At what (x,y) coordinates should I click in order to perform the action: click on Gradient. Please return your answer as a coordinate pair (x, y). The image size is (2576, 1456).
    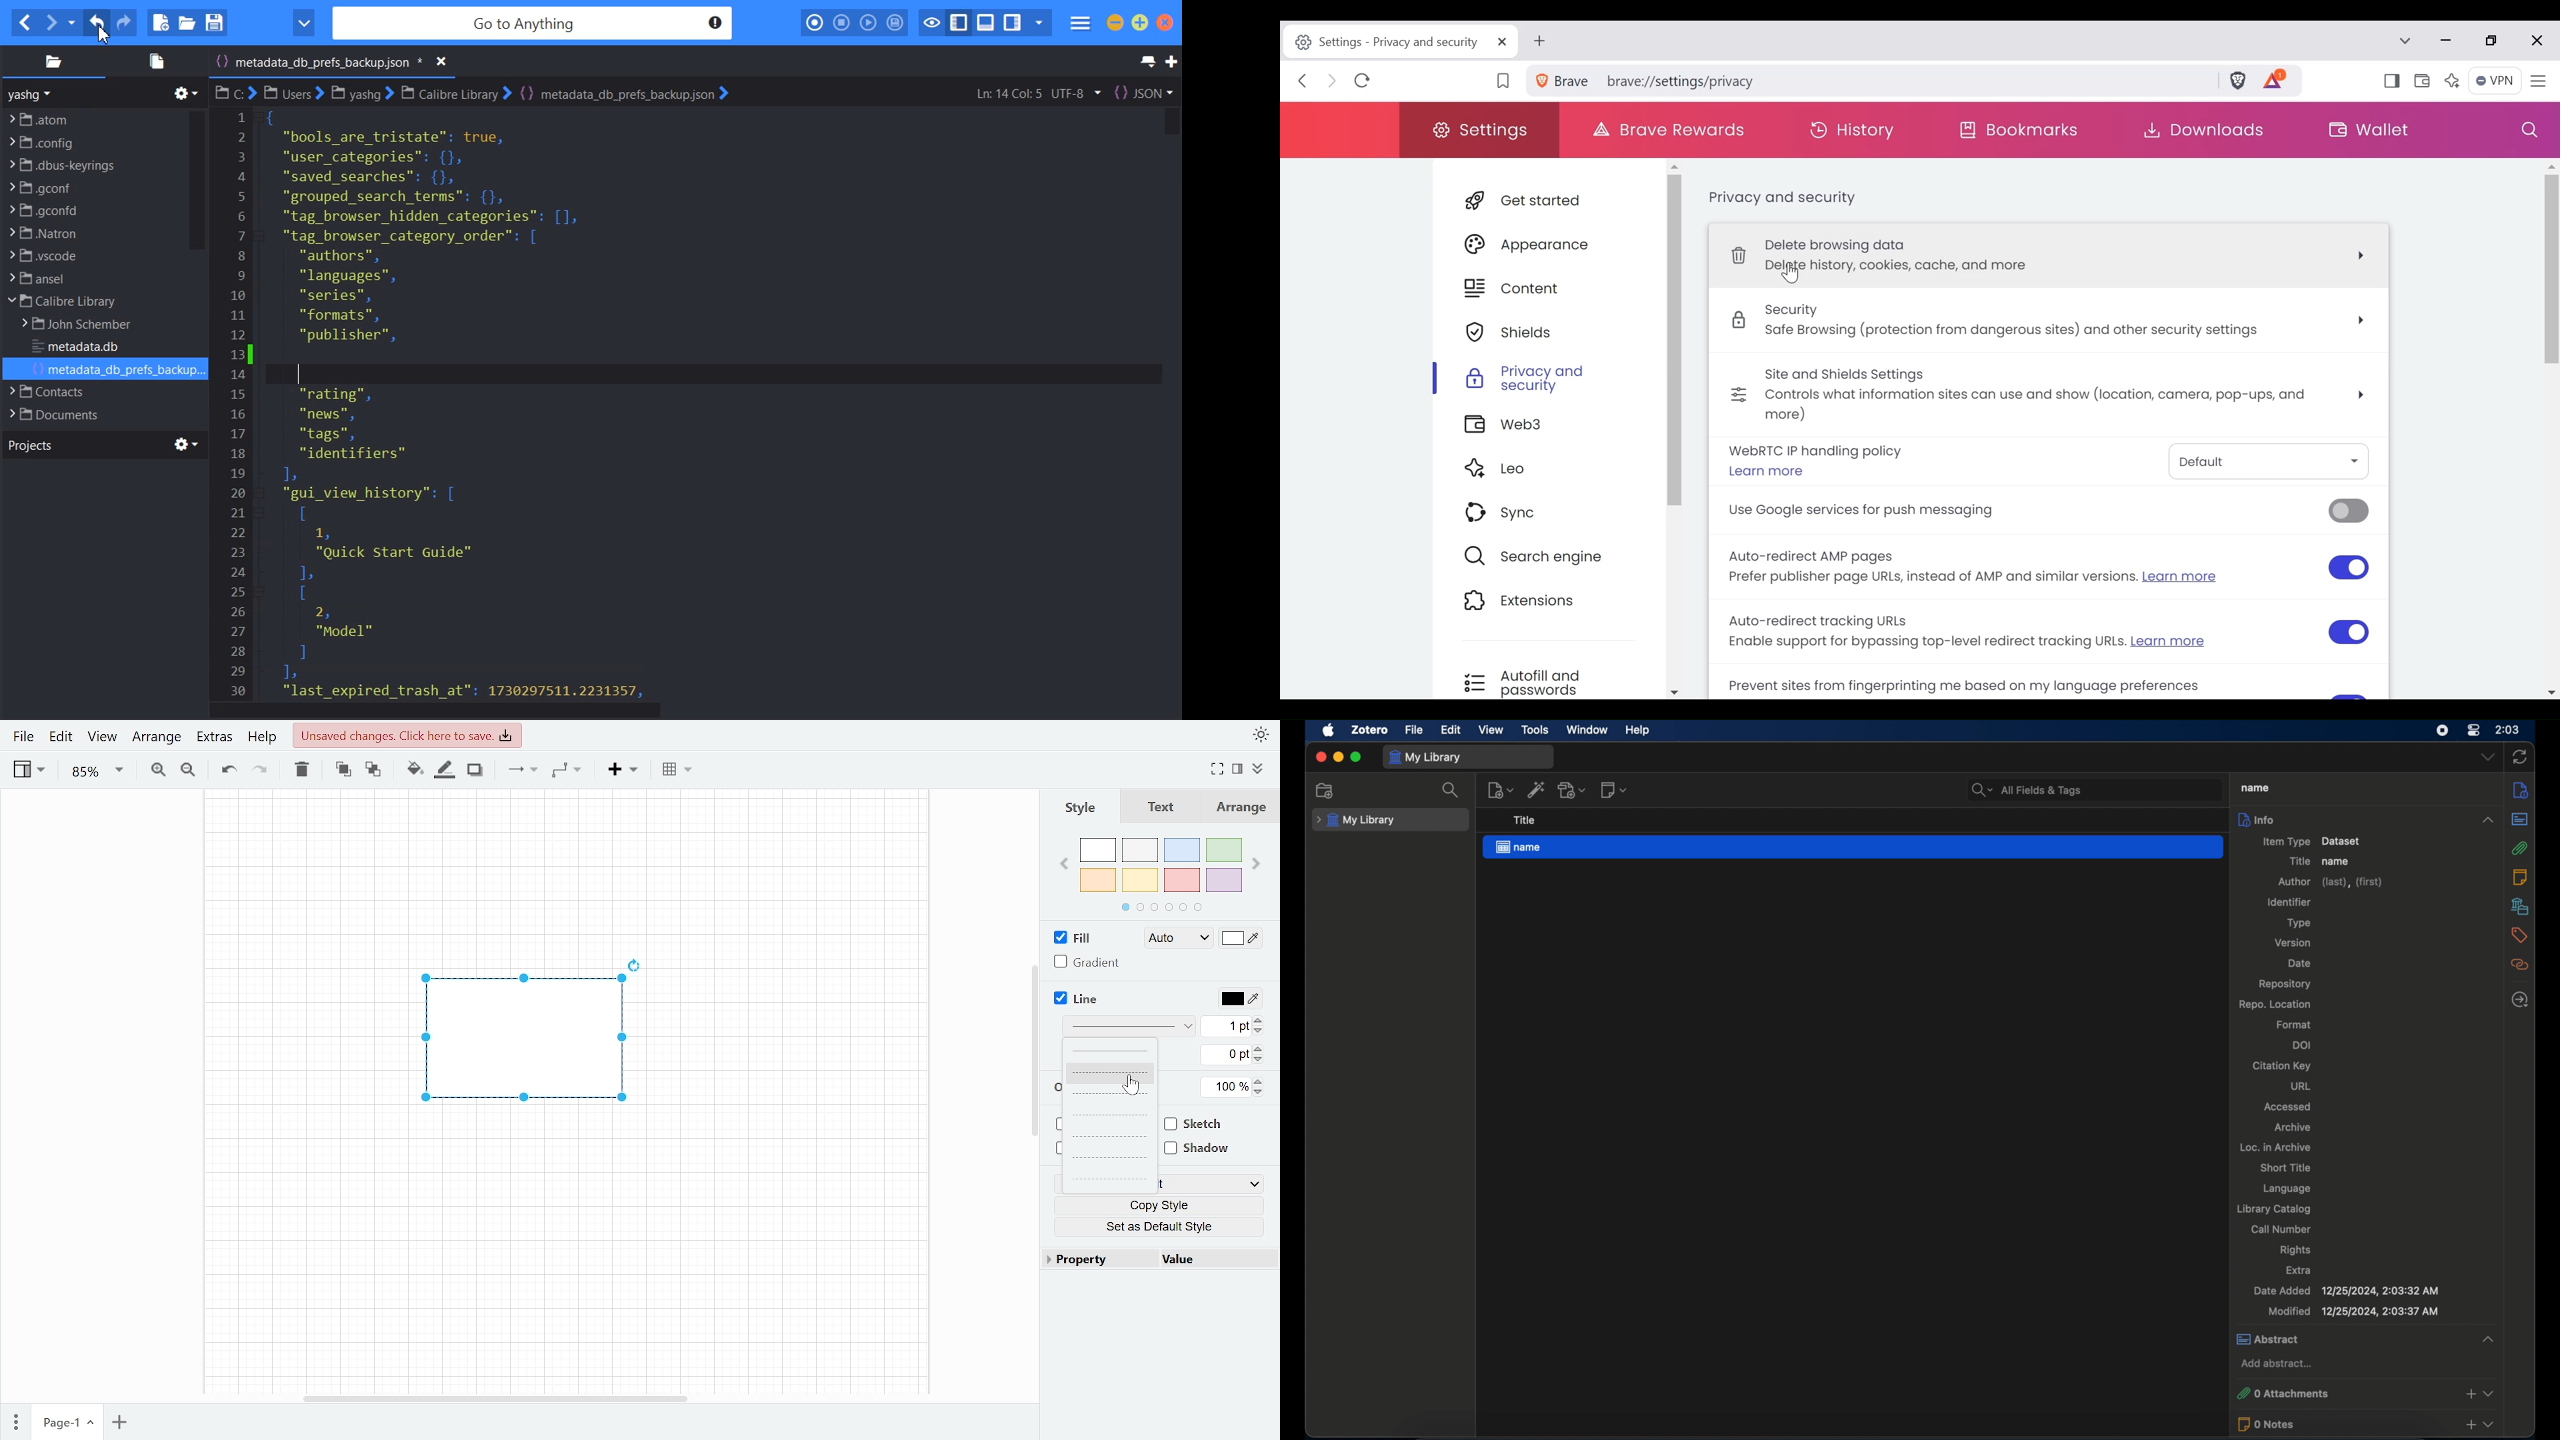
    Looking at the image, I should click on (1090, 963).